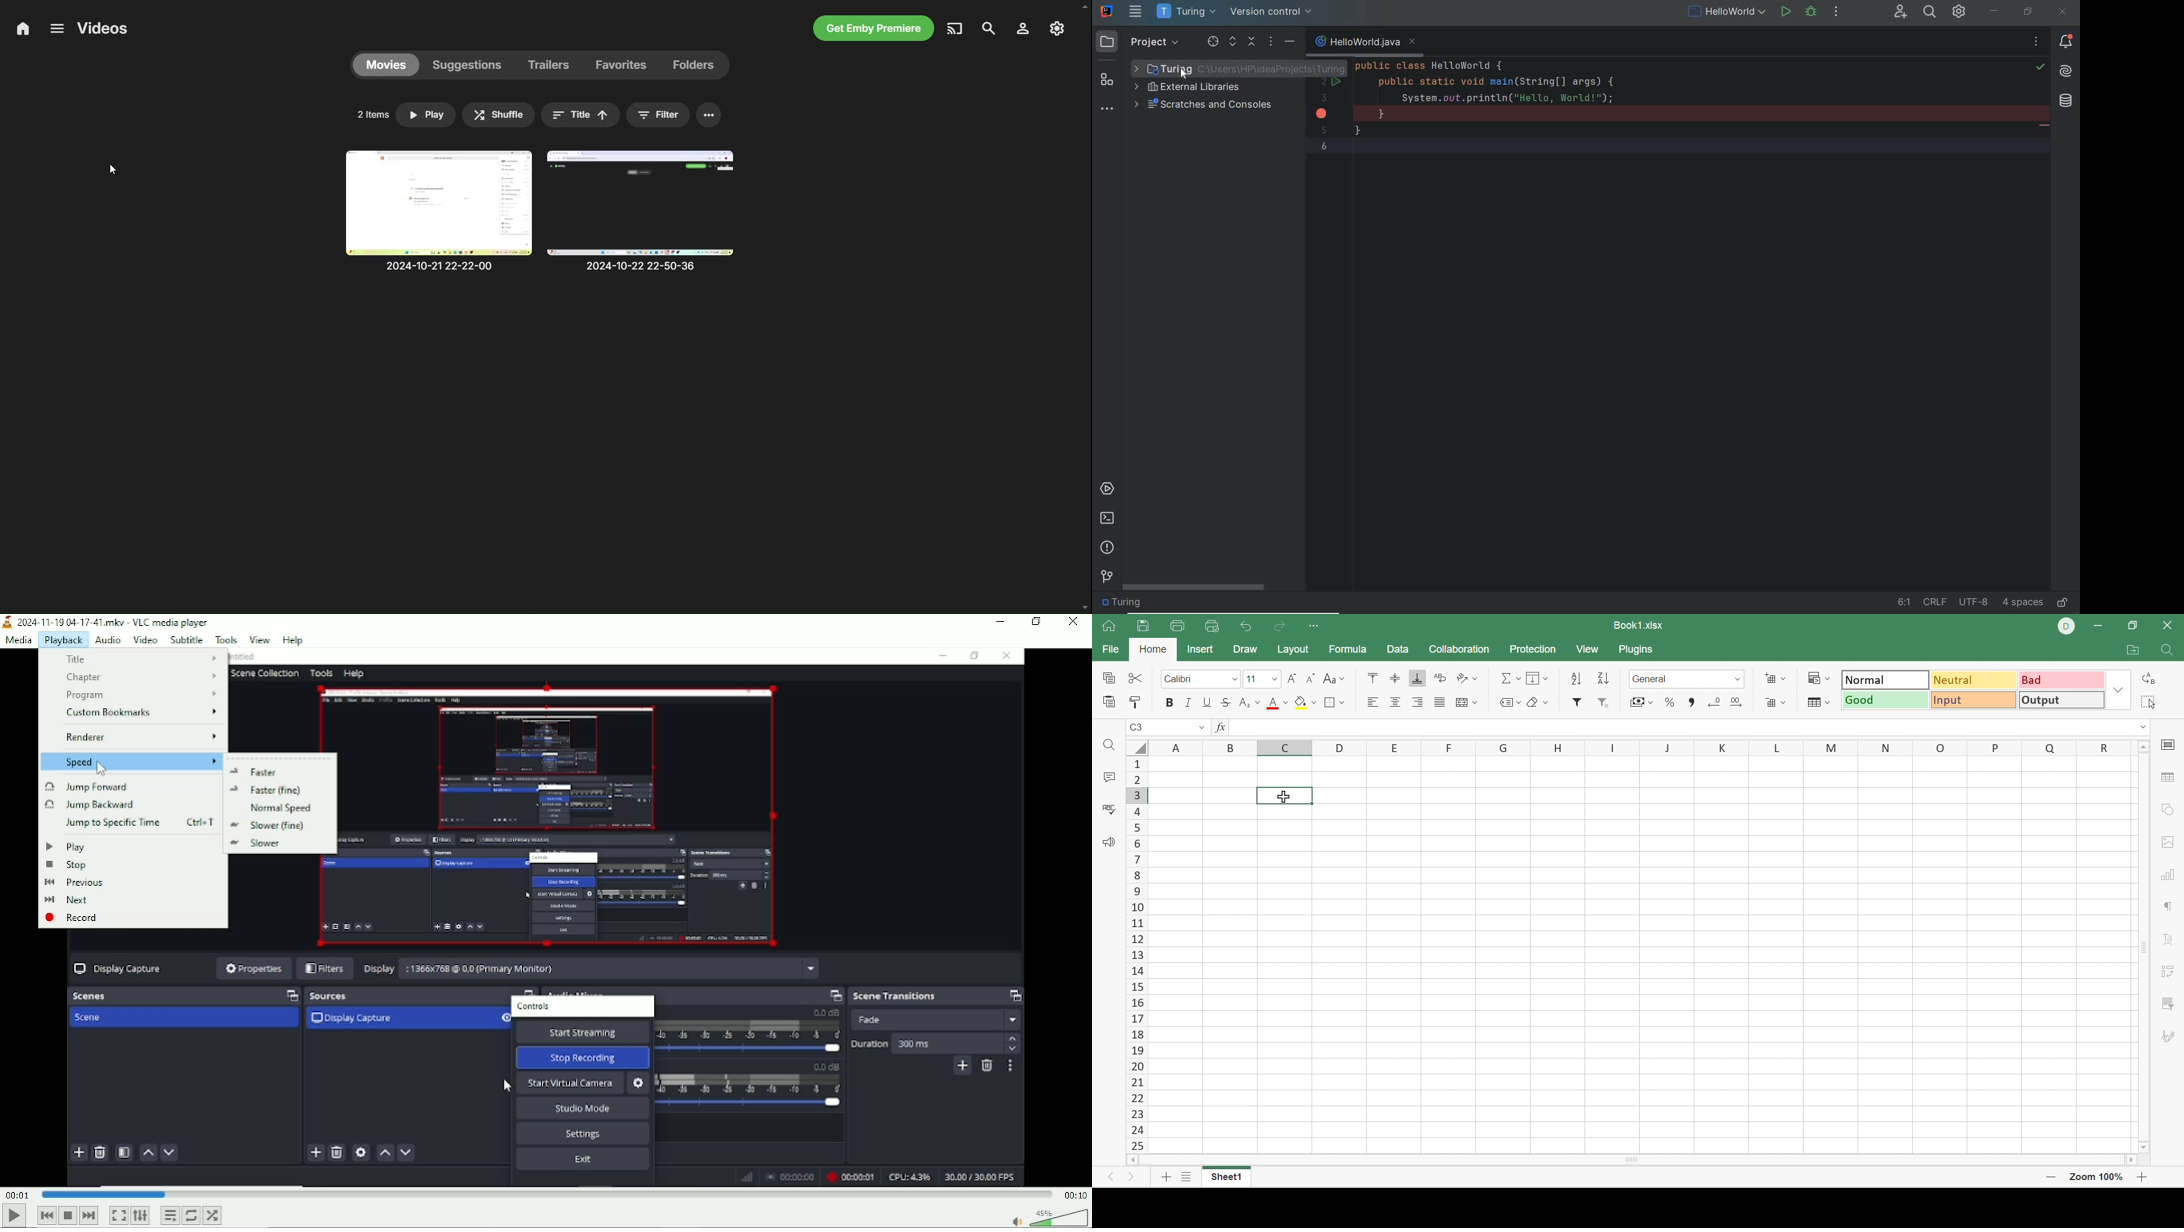  What do you see at coordinates (2168, 625) in the screenshot?
I see `Close` at bounding box center [2168, 625].